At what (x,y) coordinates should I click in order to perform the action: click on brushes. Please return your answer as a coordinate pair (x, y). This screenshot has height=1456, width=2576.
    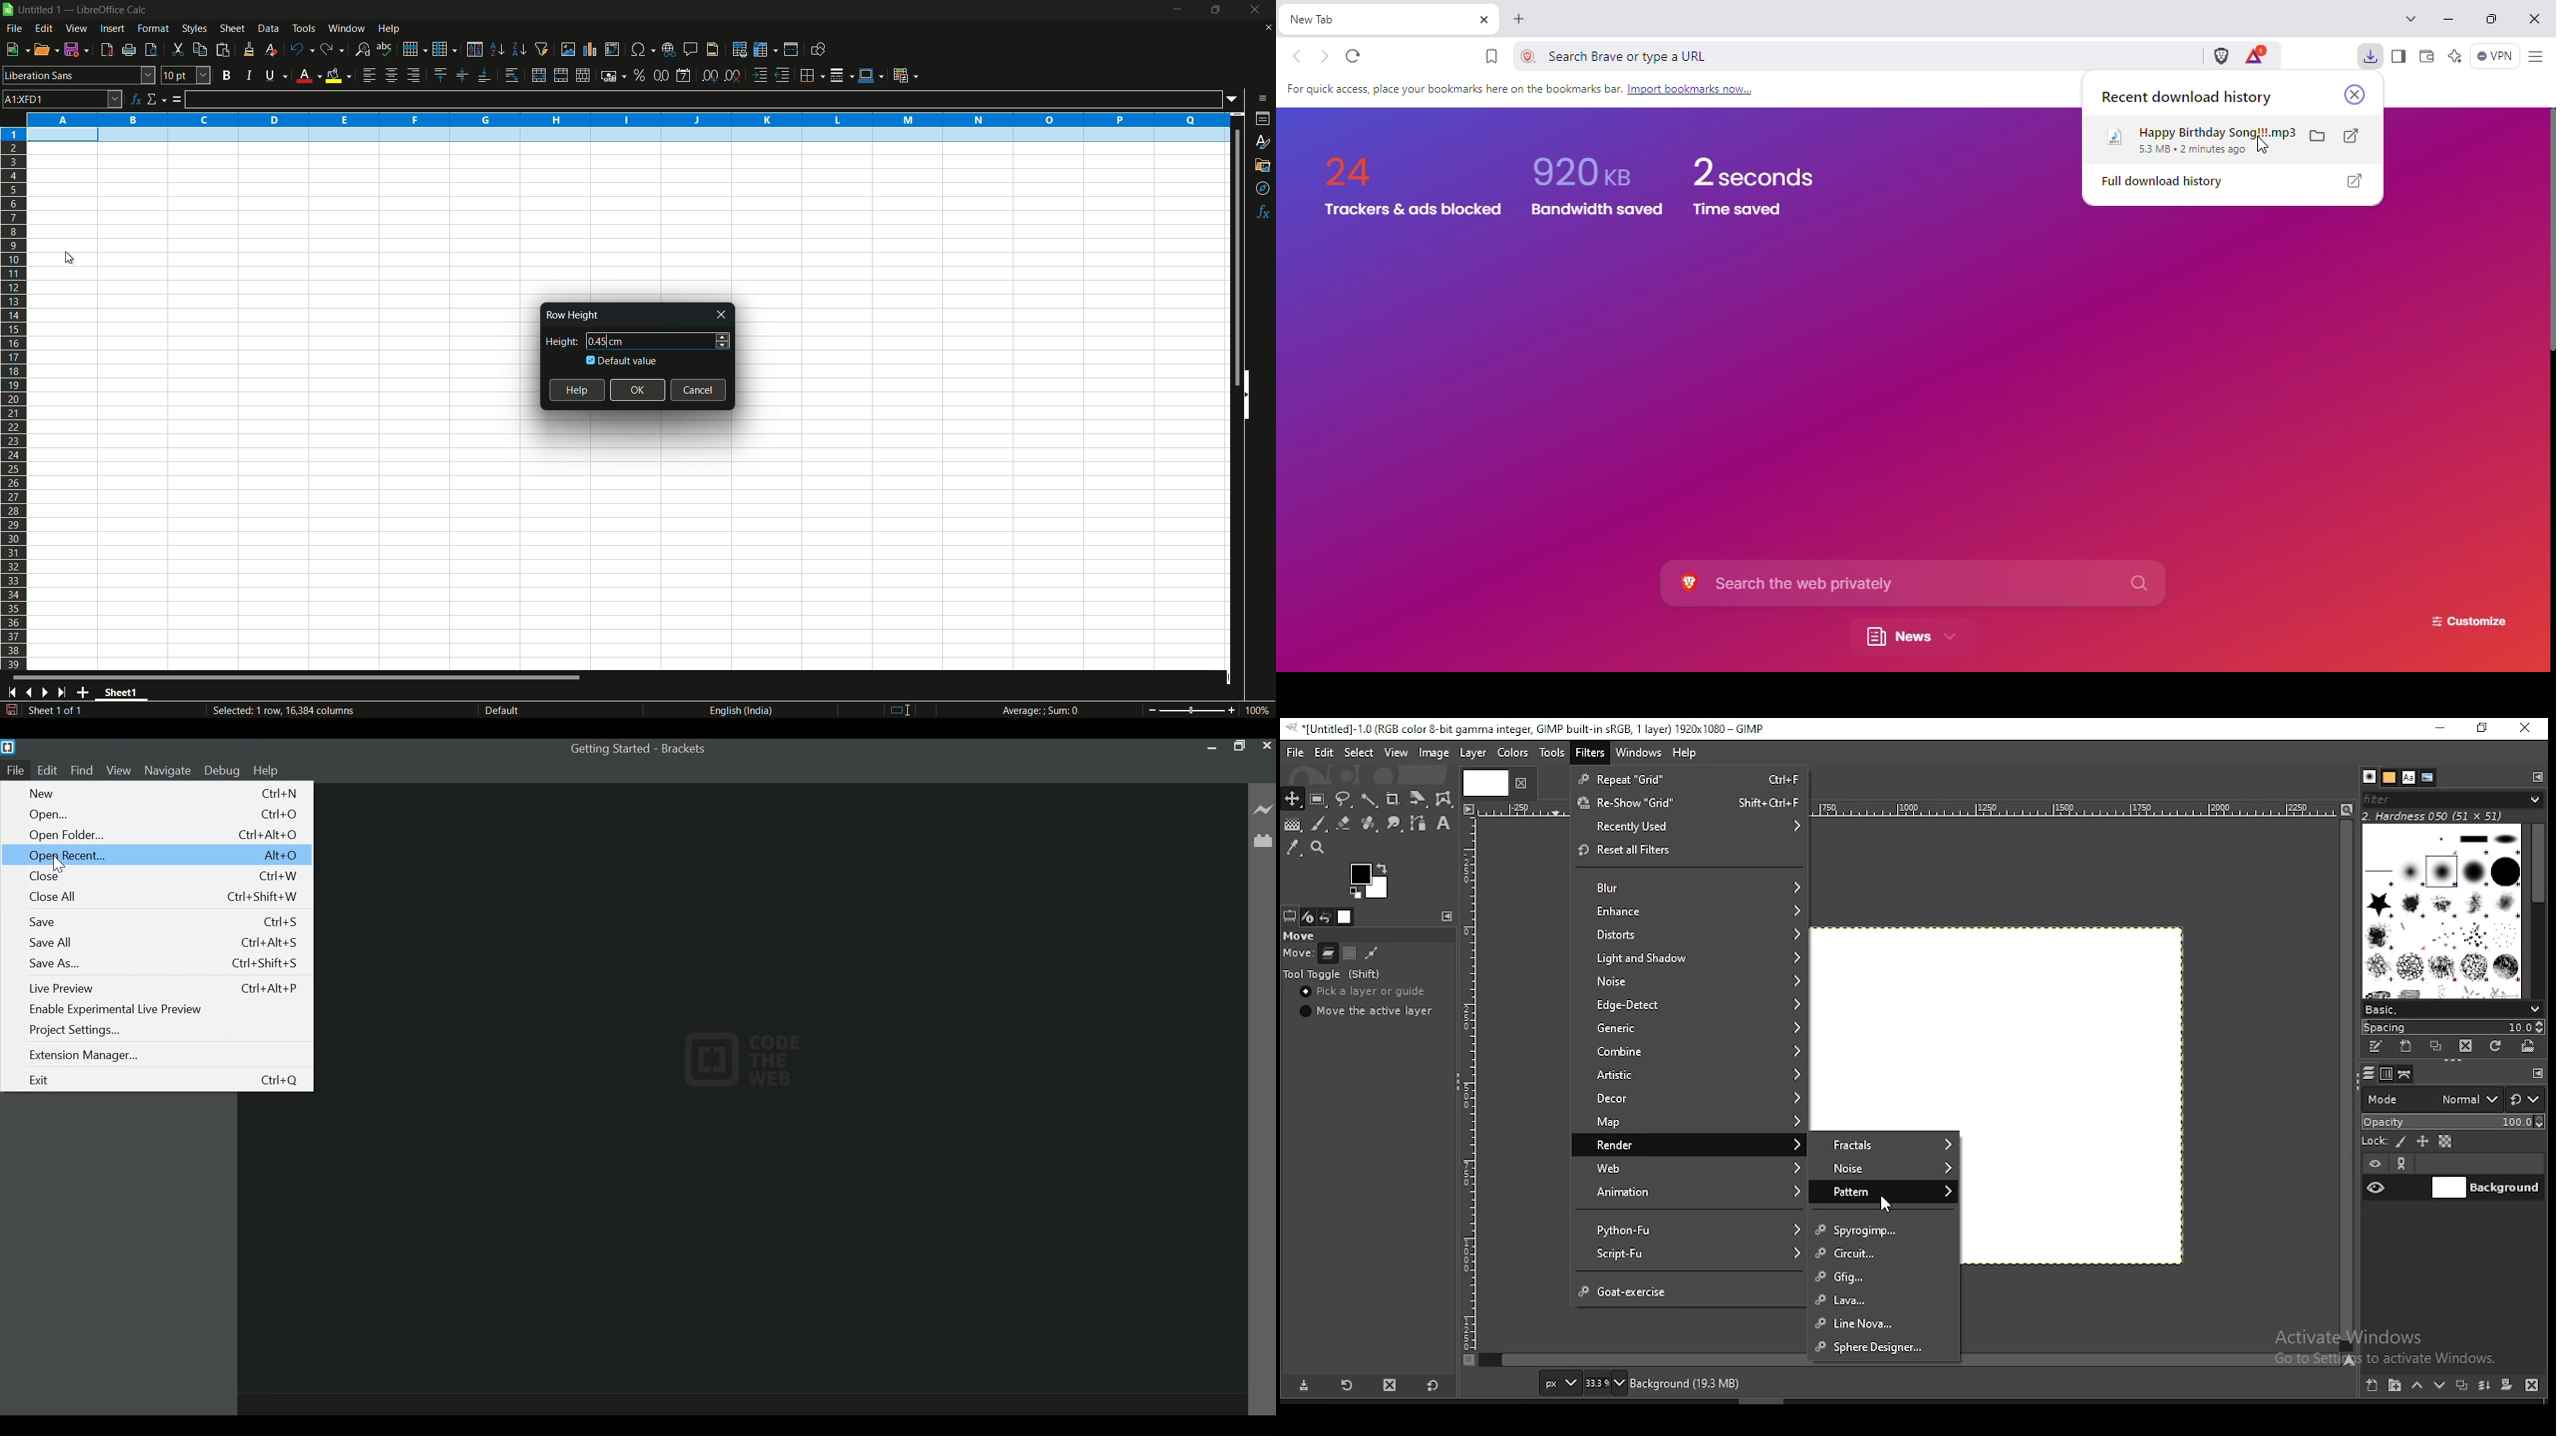
    Looking at the image, I should click on (2370, 776).